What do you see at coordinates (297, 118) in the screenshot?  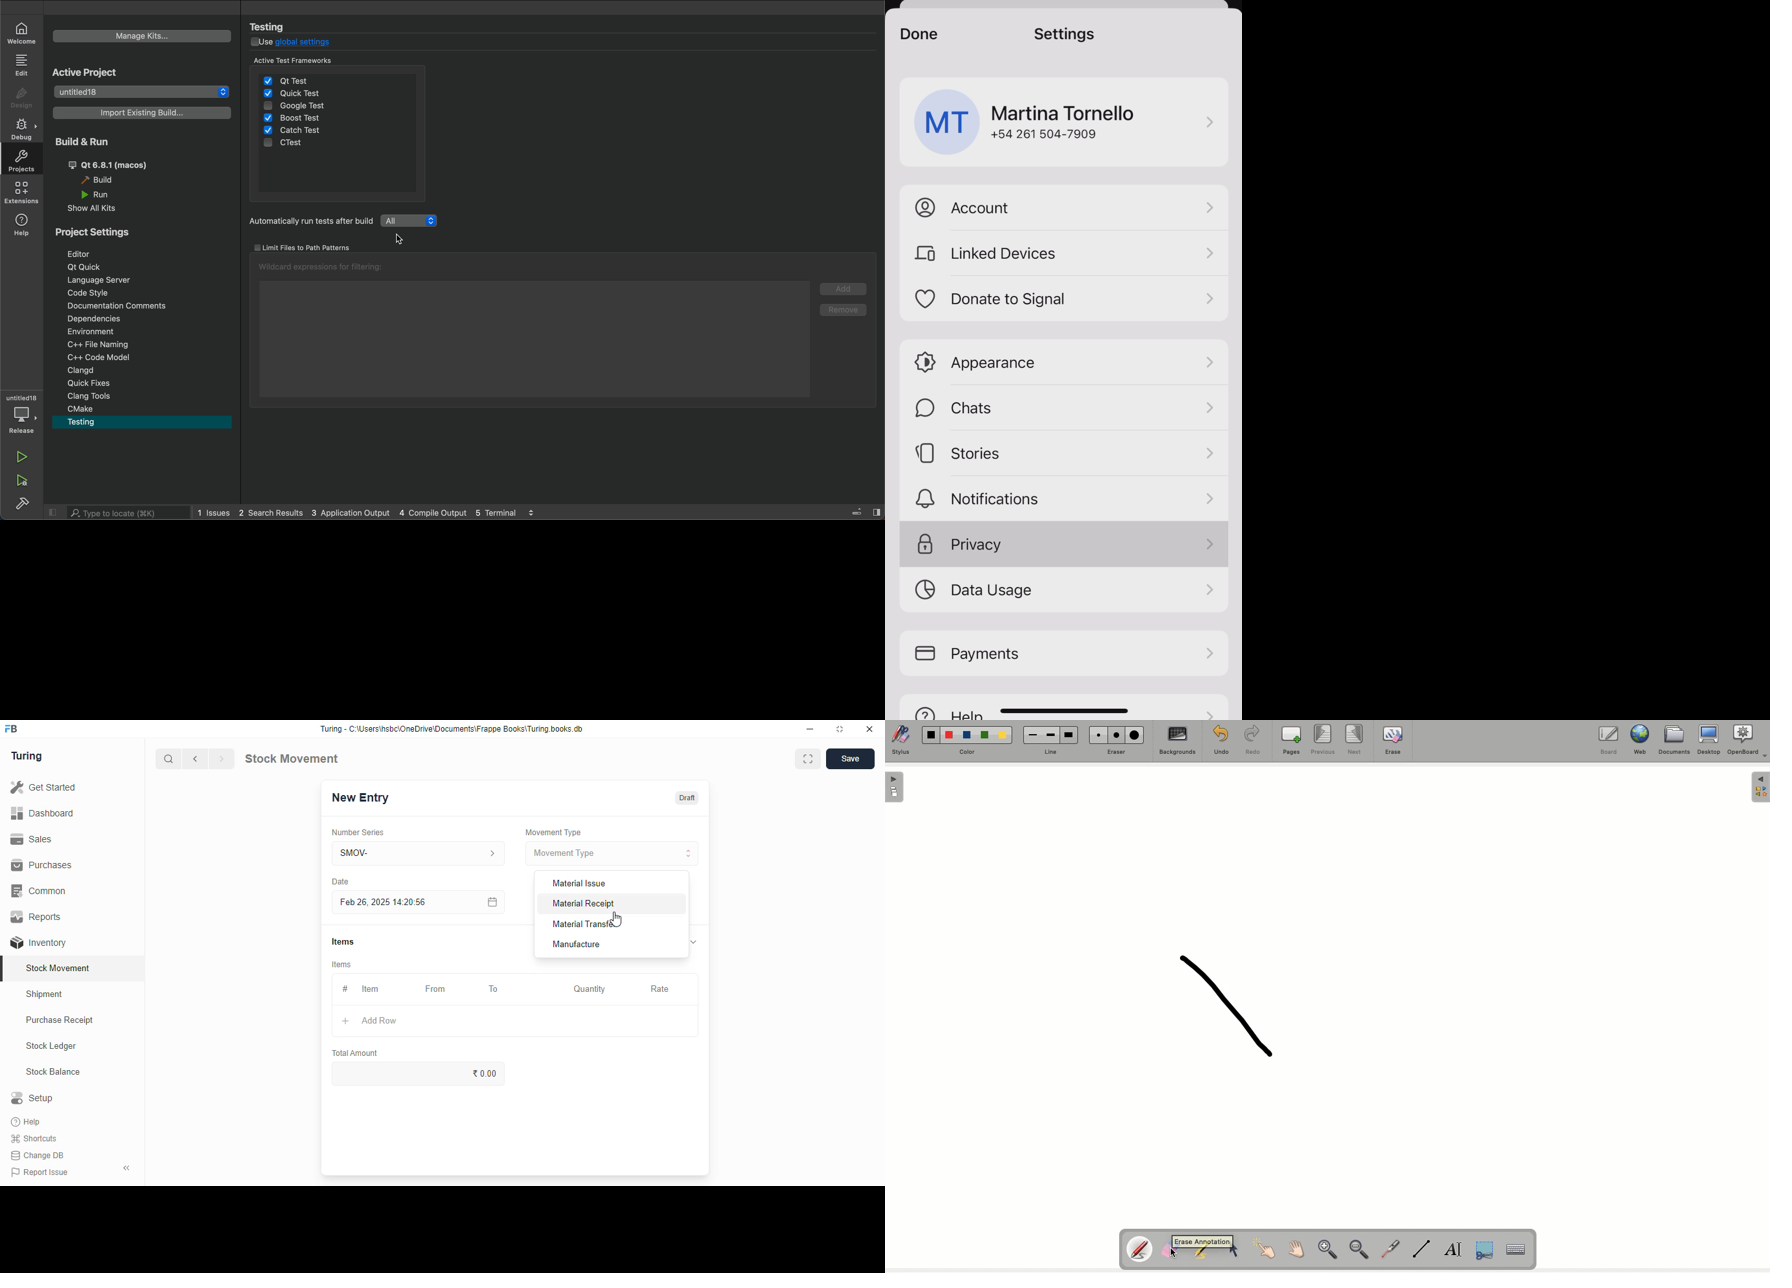 I see `Boost test` at bounding box center [297, 118].